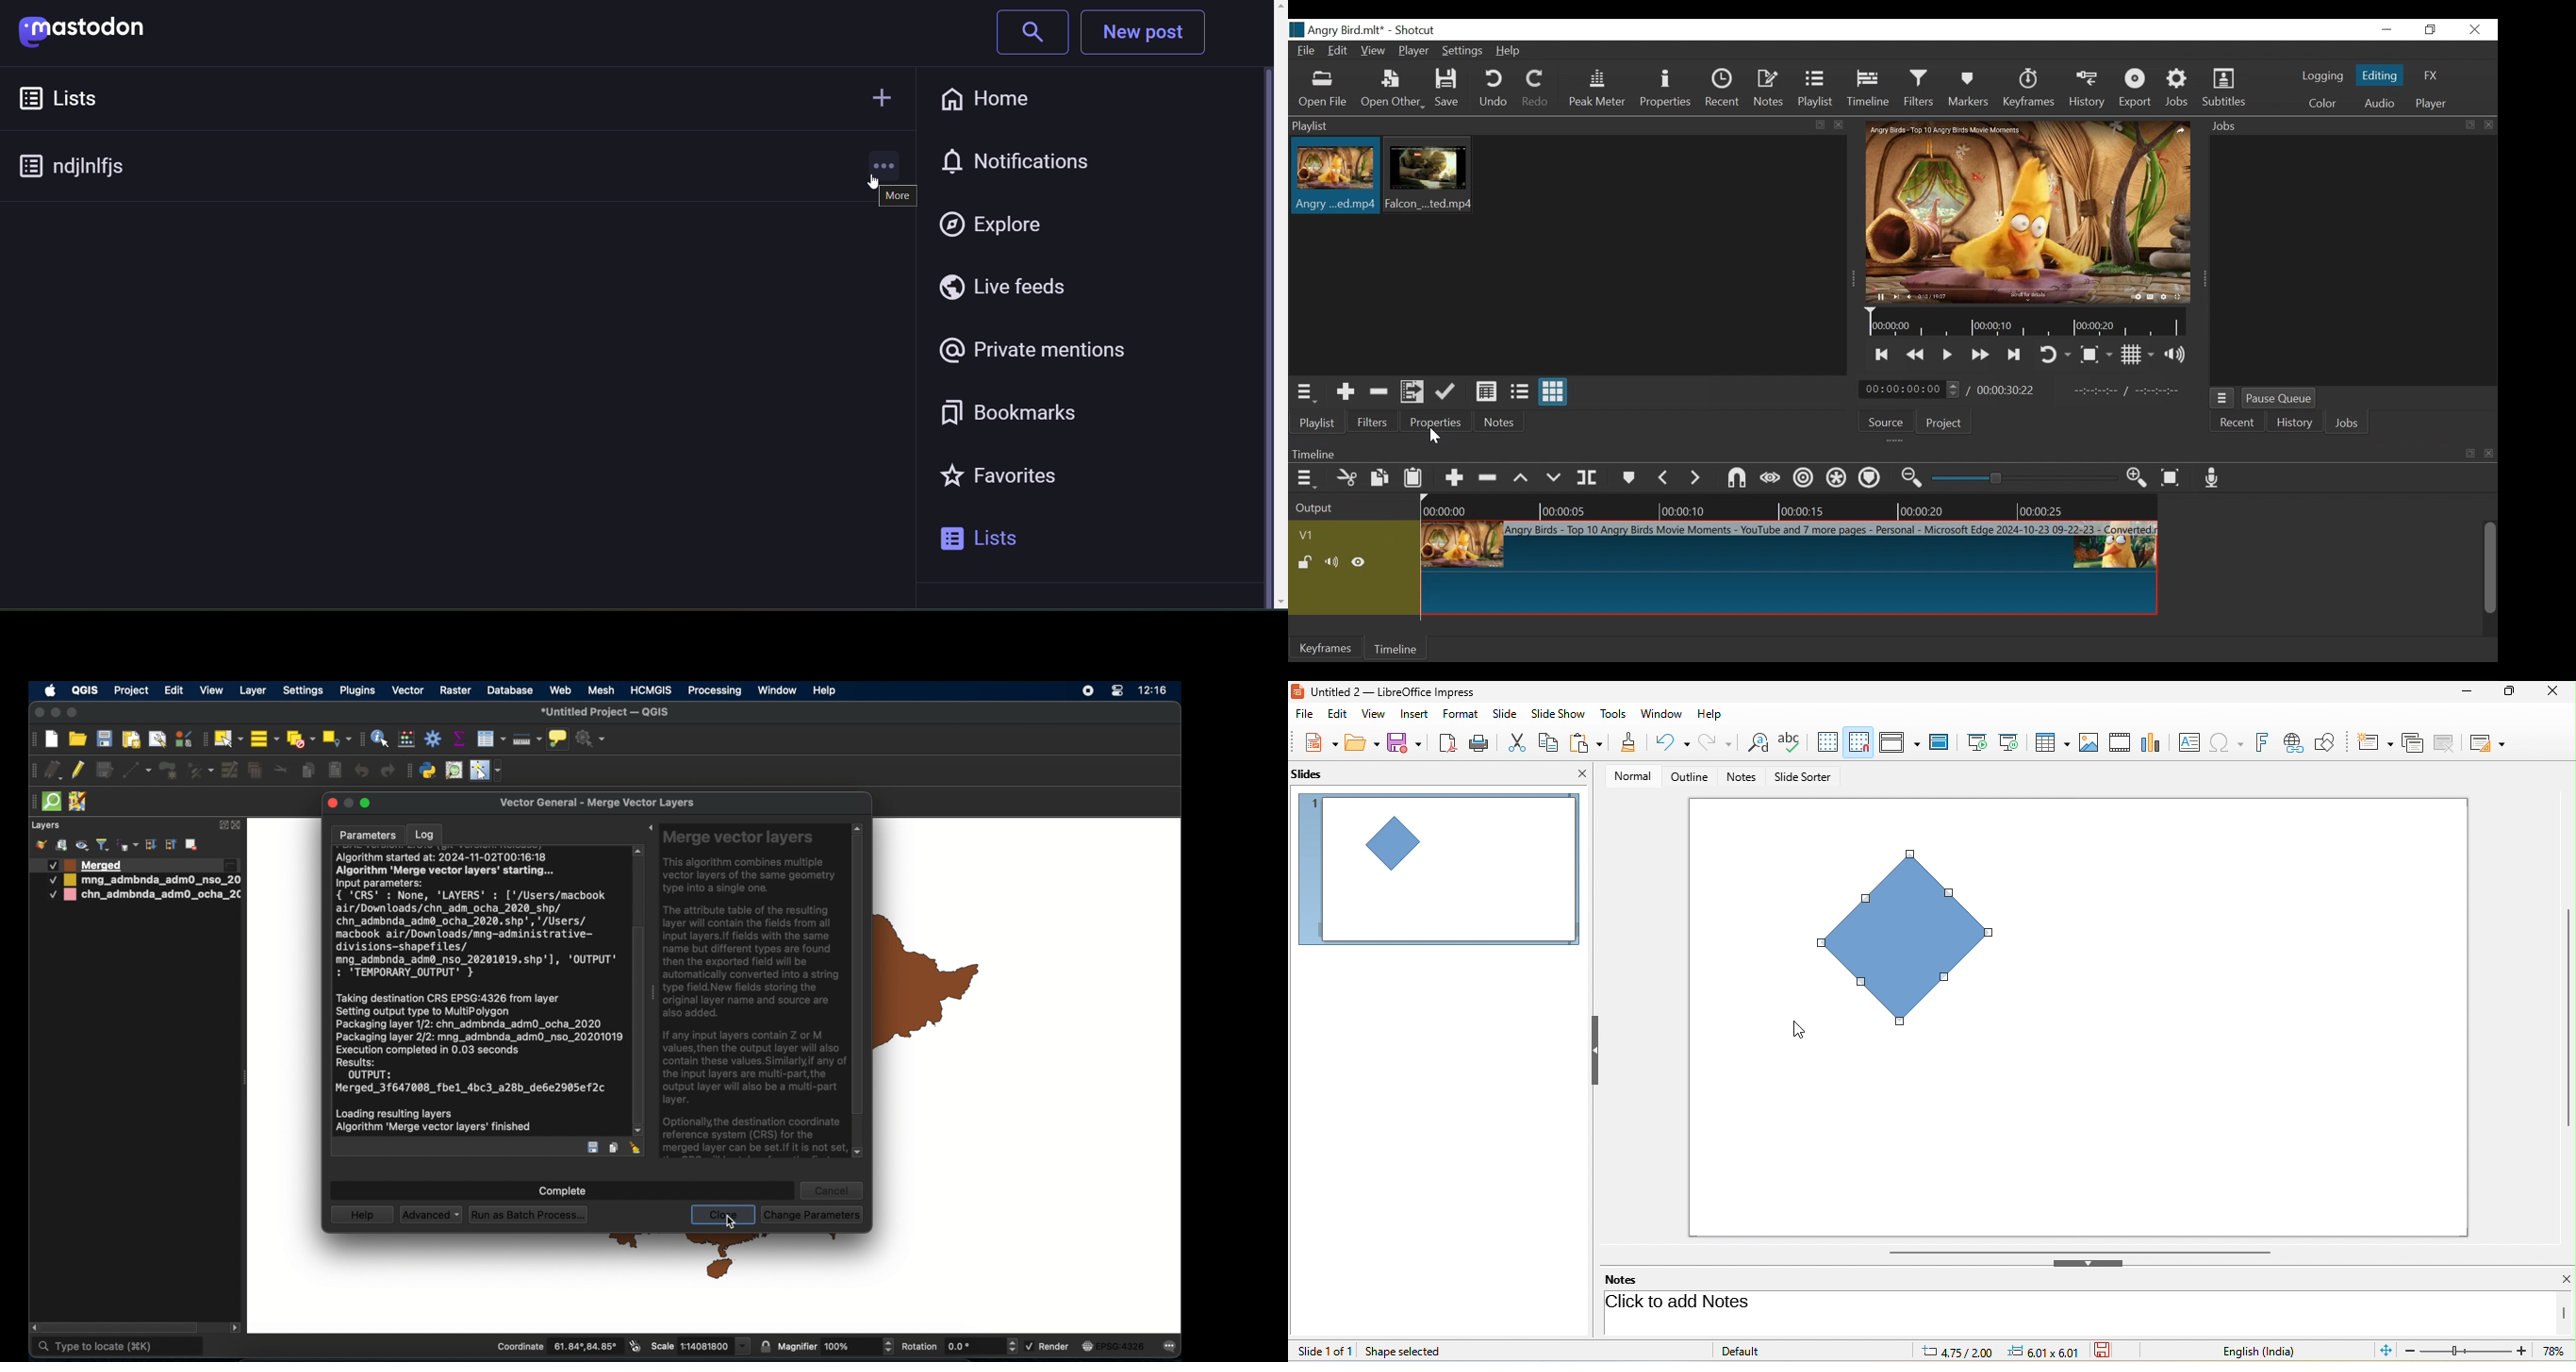  I want to click on Timeline menu, so click(1306, 480).